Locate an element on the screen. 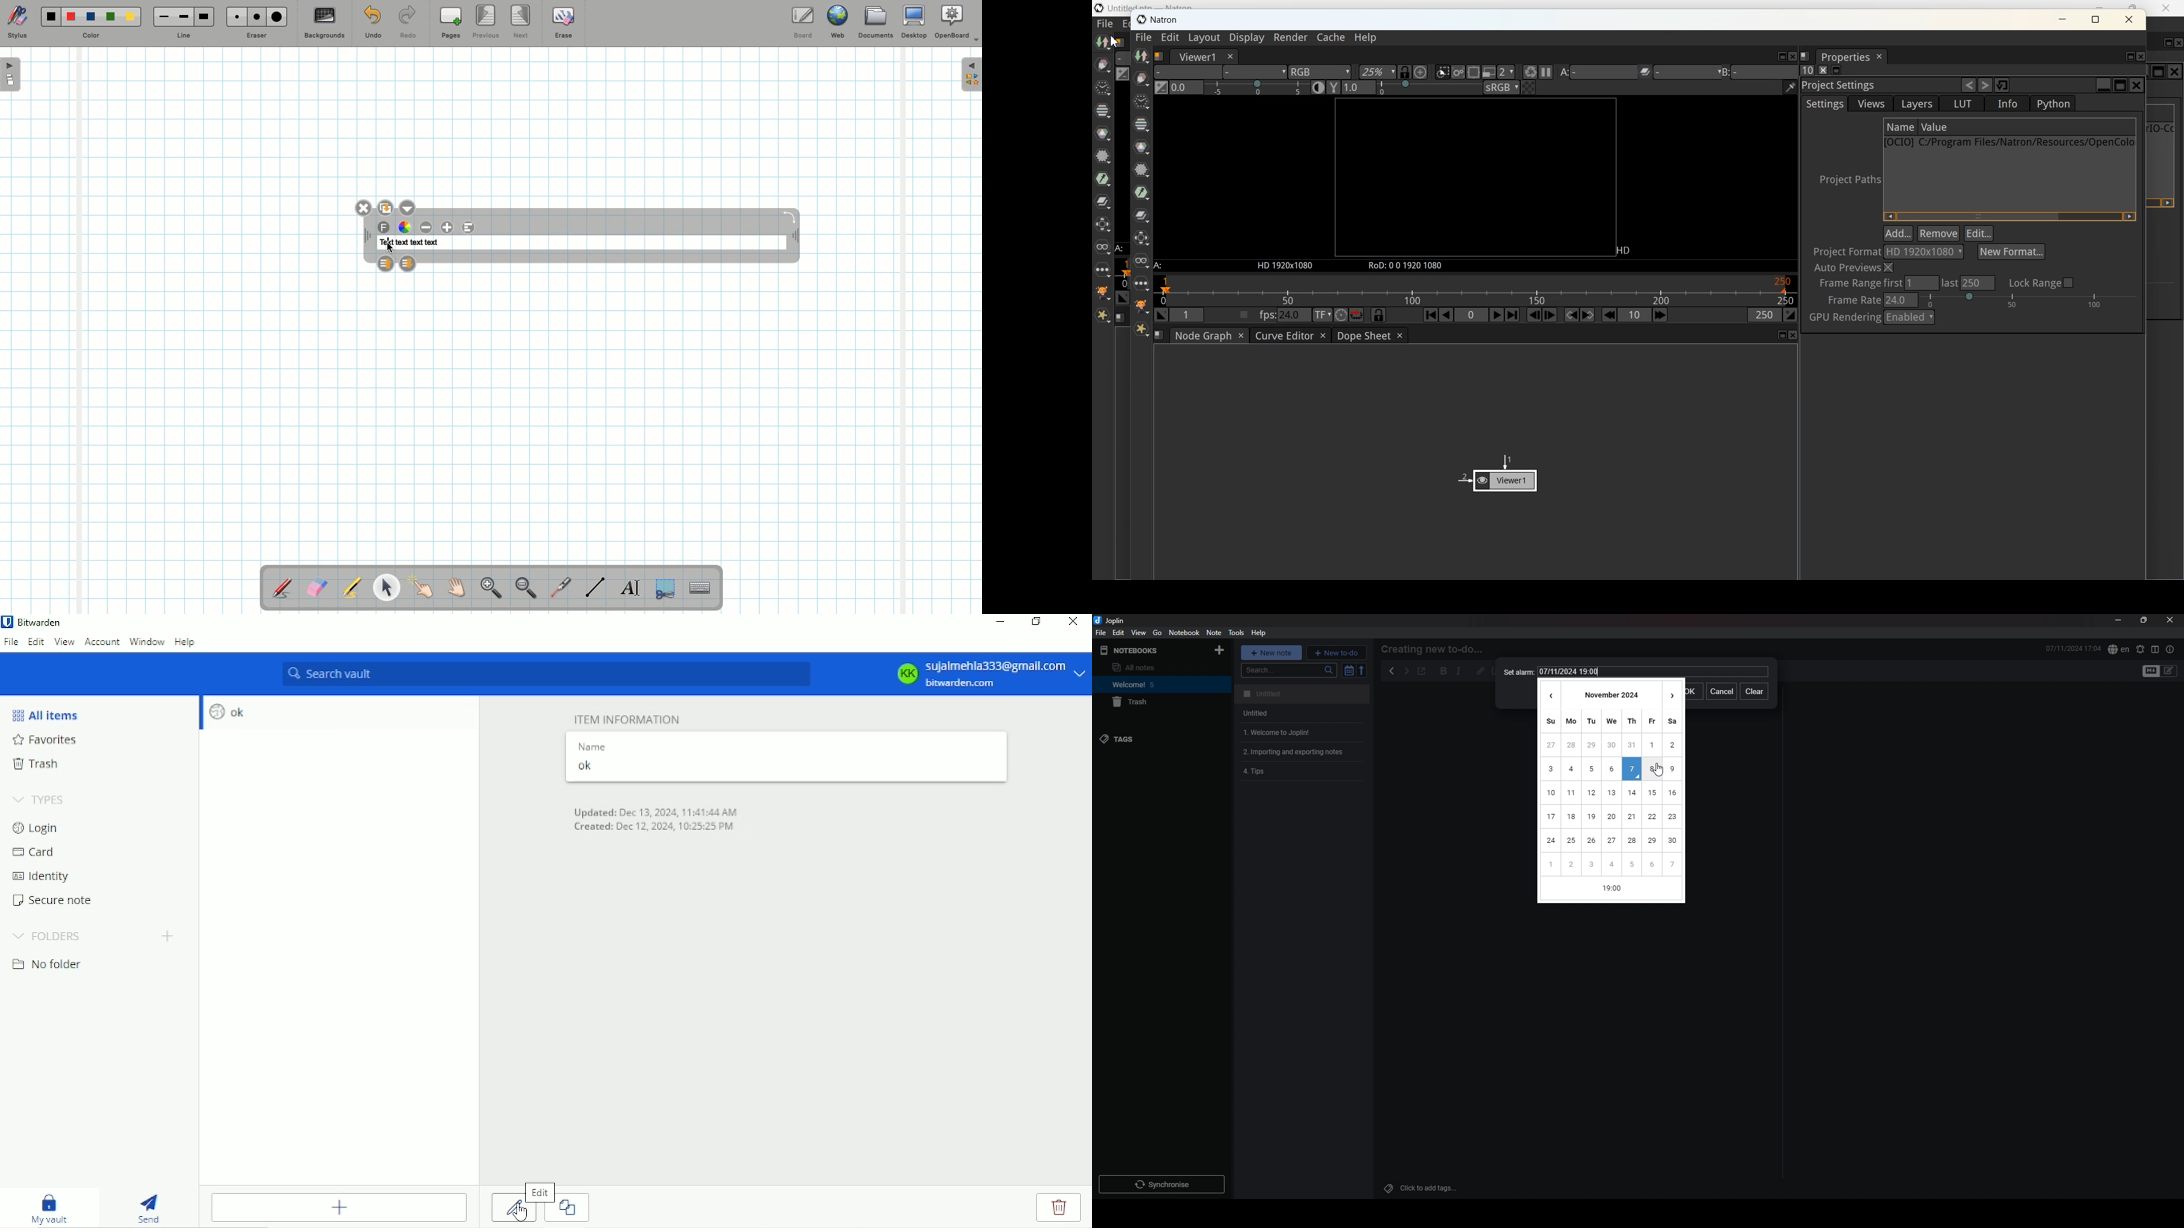 Image resolution: width=2184 pixels, height=1232 pixels. note is located at coordinates (1214, 633).